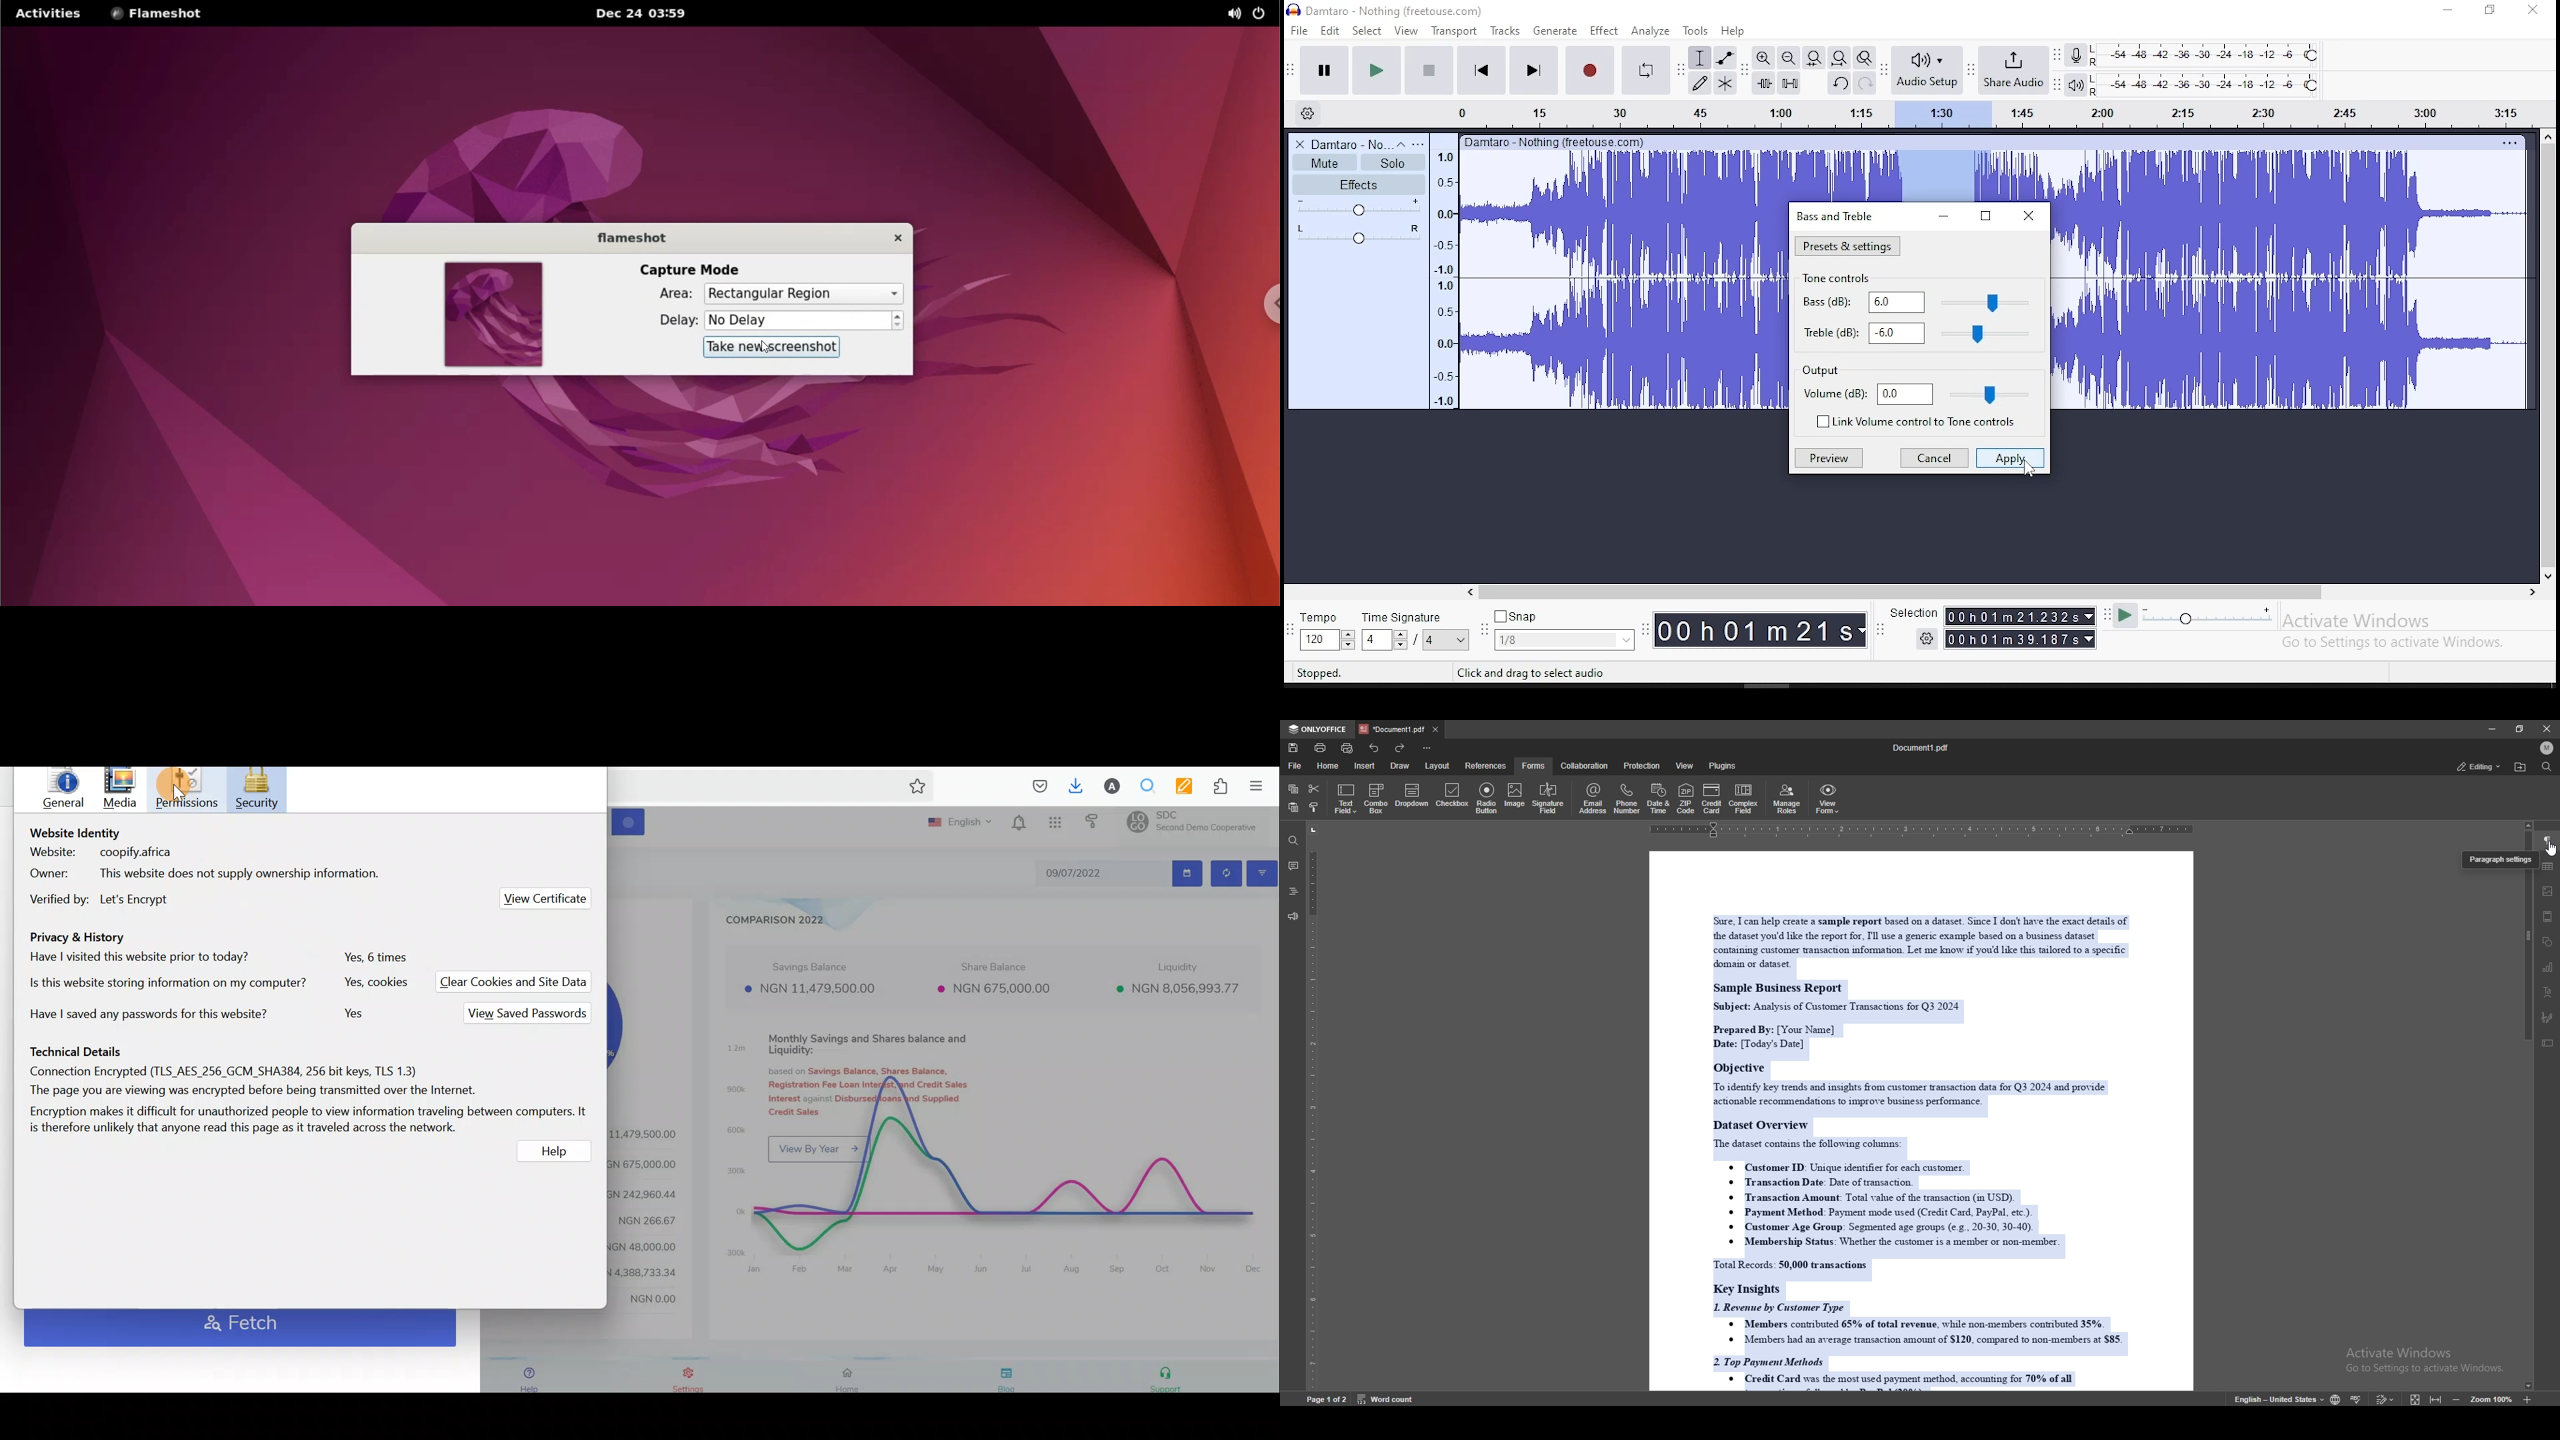 The width and height of the screenshot is (2576, 1456). Describe the element at coordinates (2548, 866) in the screenshot. I see `table` at that location.